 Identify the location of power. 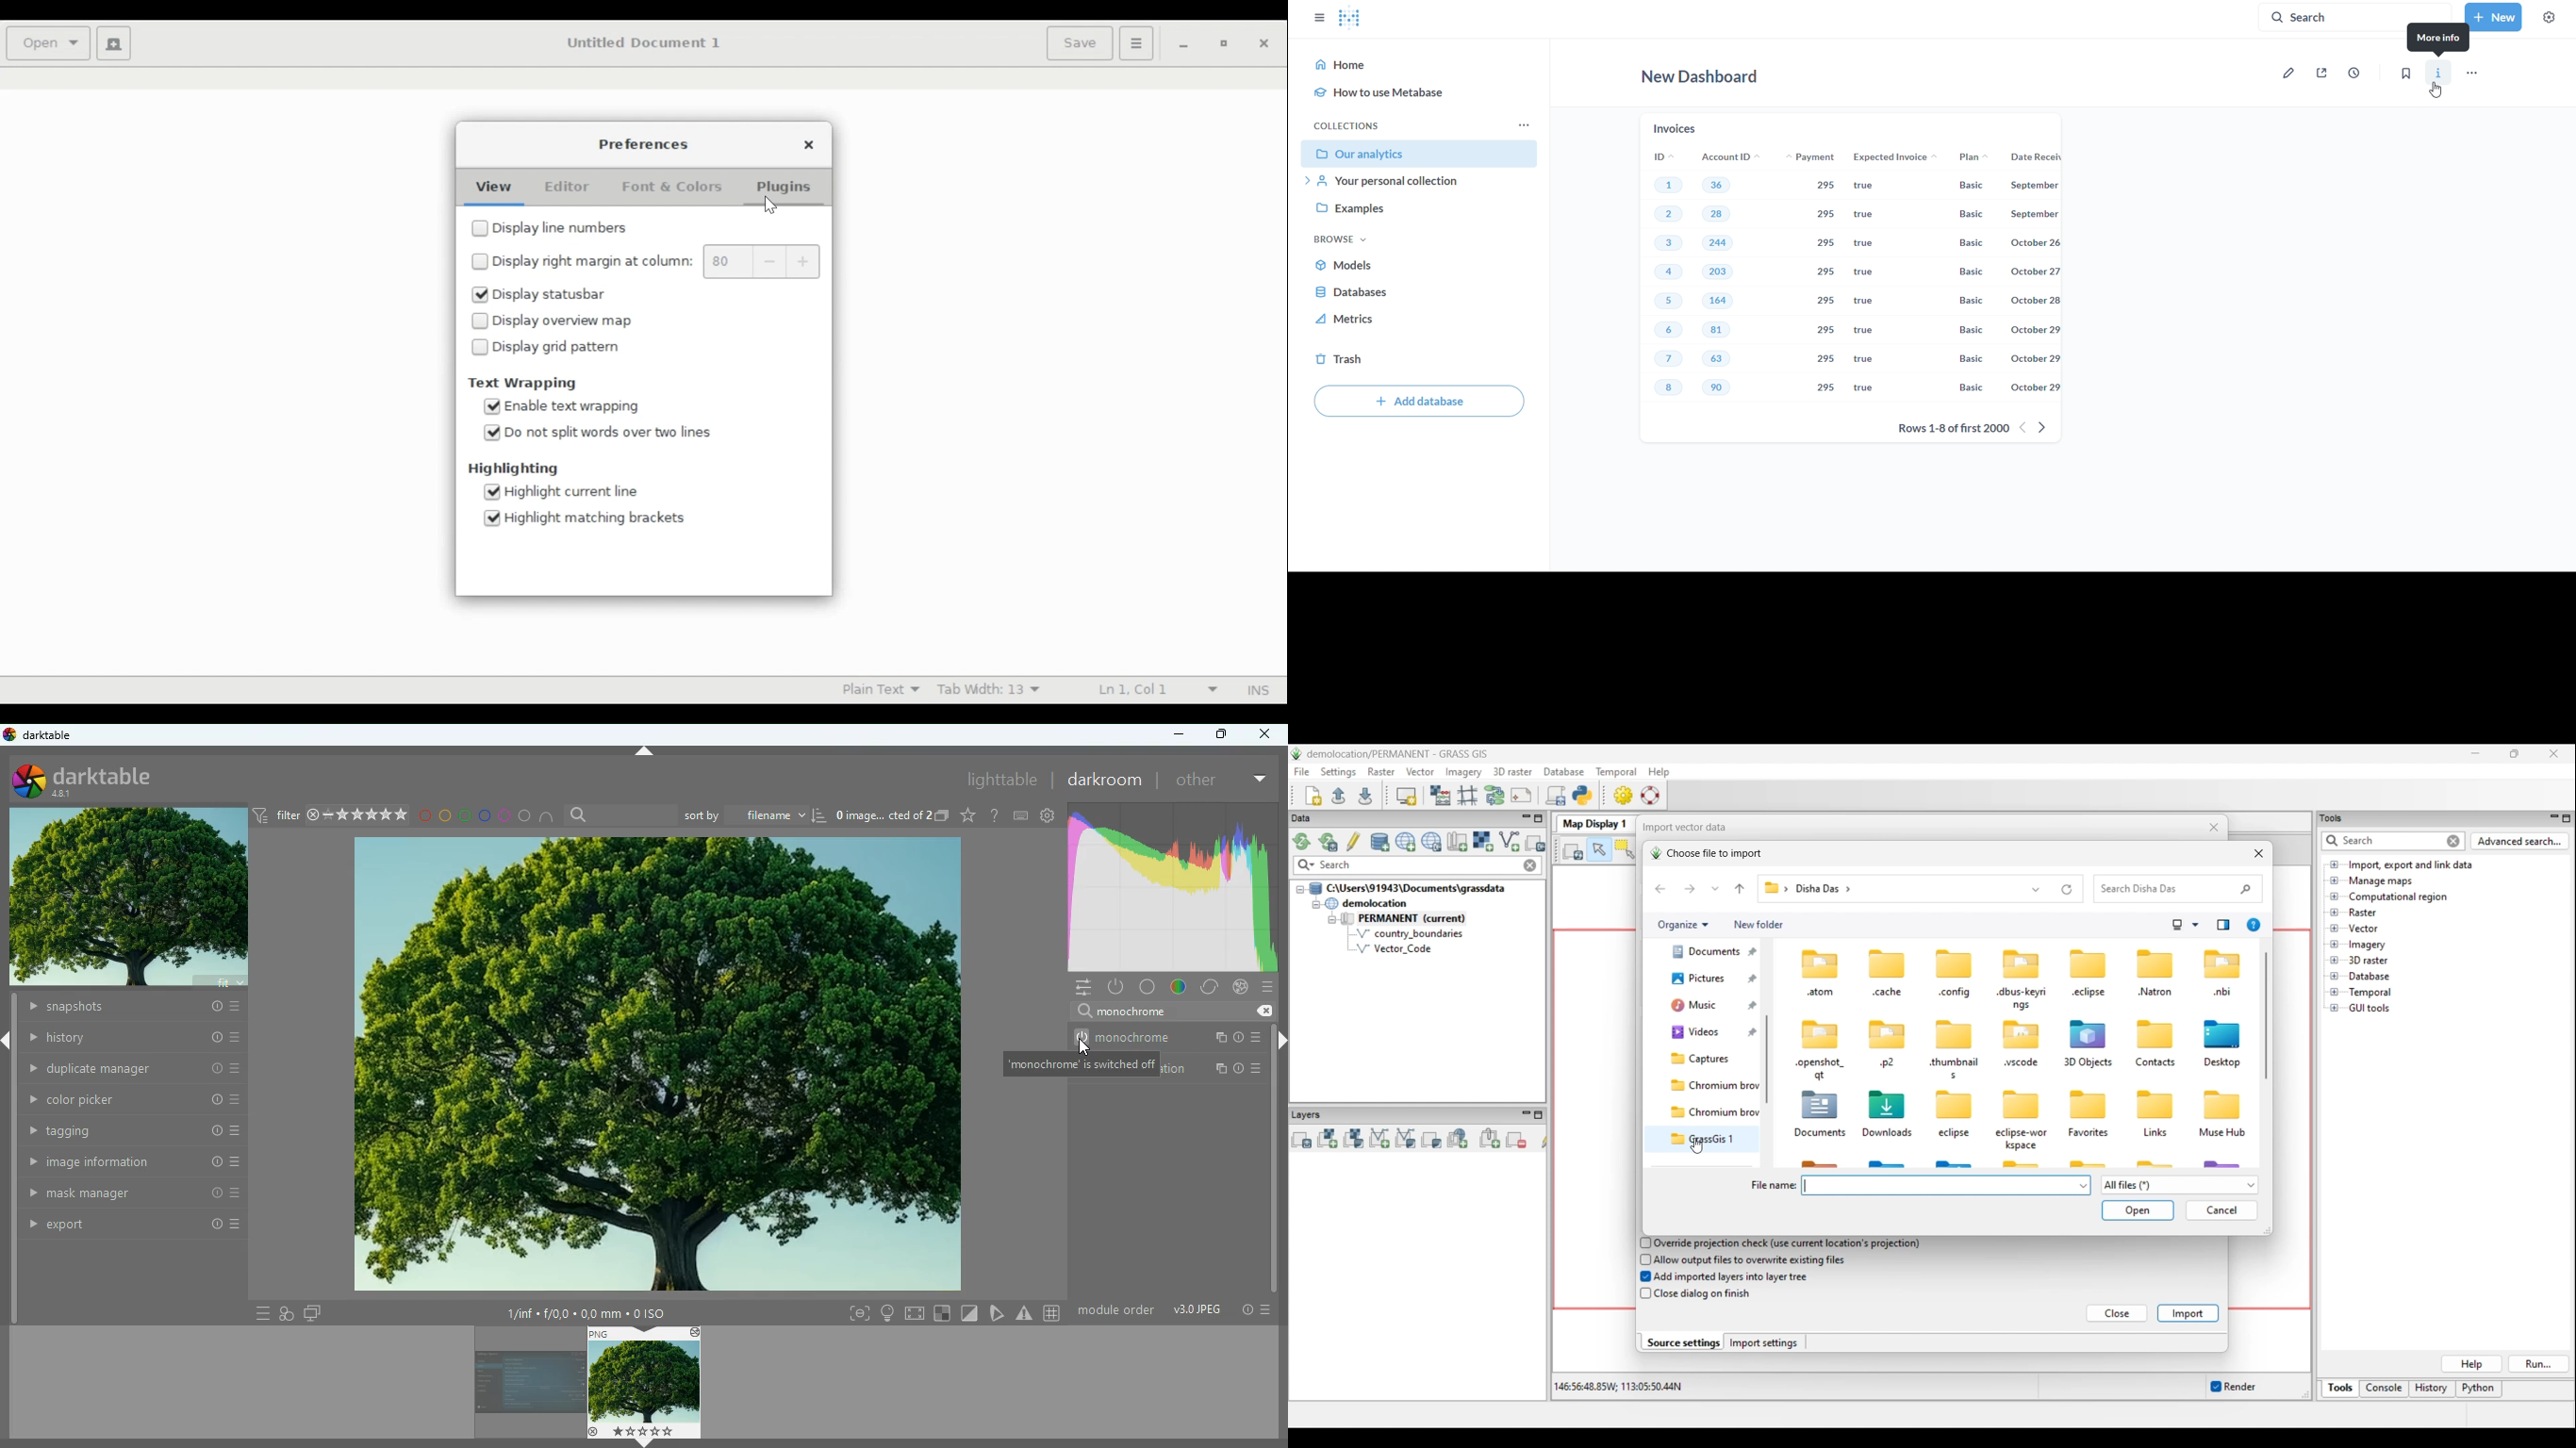
(1115, 986).